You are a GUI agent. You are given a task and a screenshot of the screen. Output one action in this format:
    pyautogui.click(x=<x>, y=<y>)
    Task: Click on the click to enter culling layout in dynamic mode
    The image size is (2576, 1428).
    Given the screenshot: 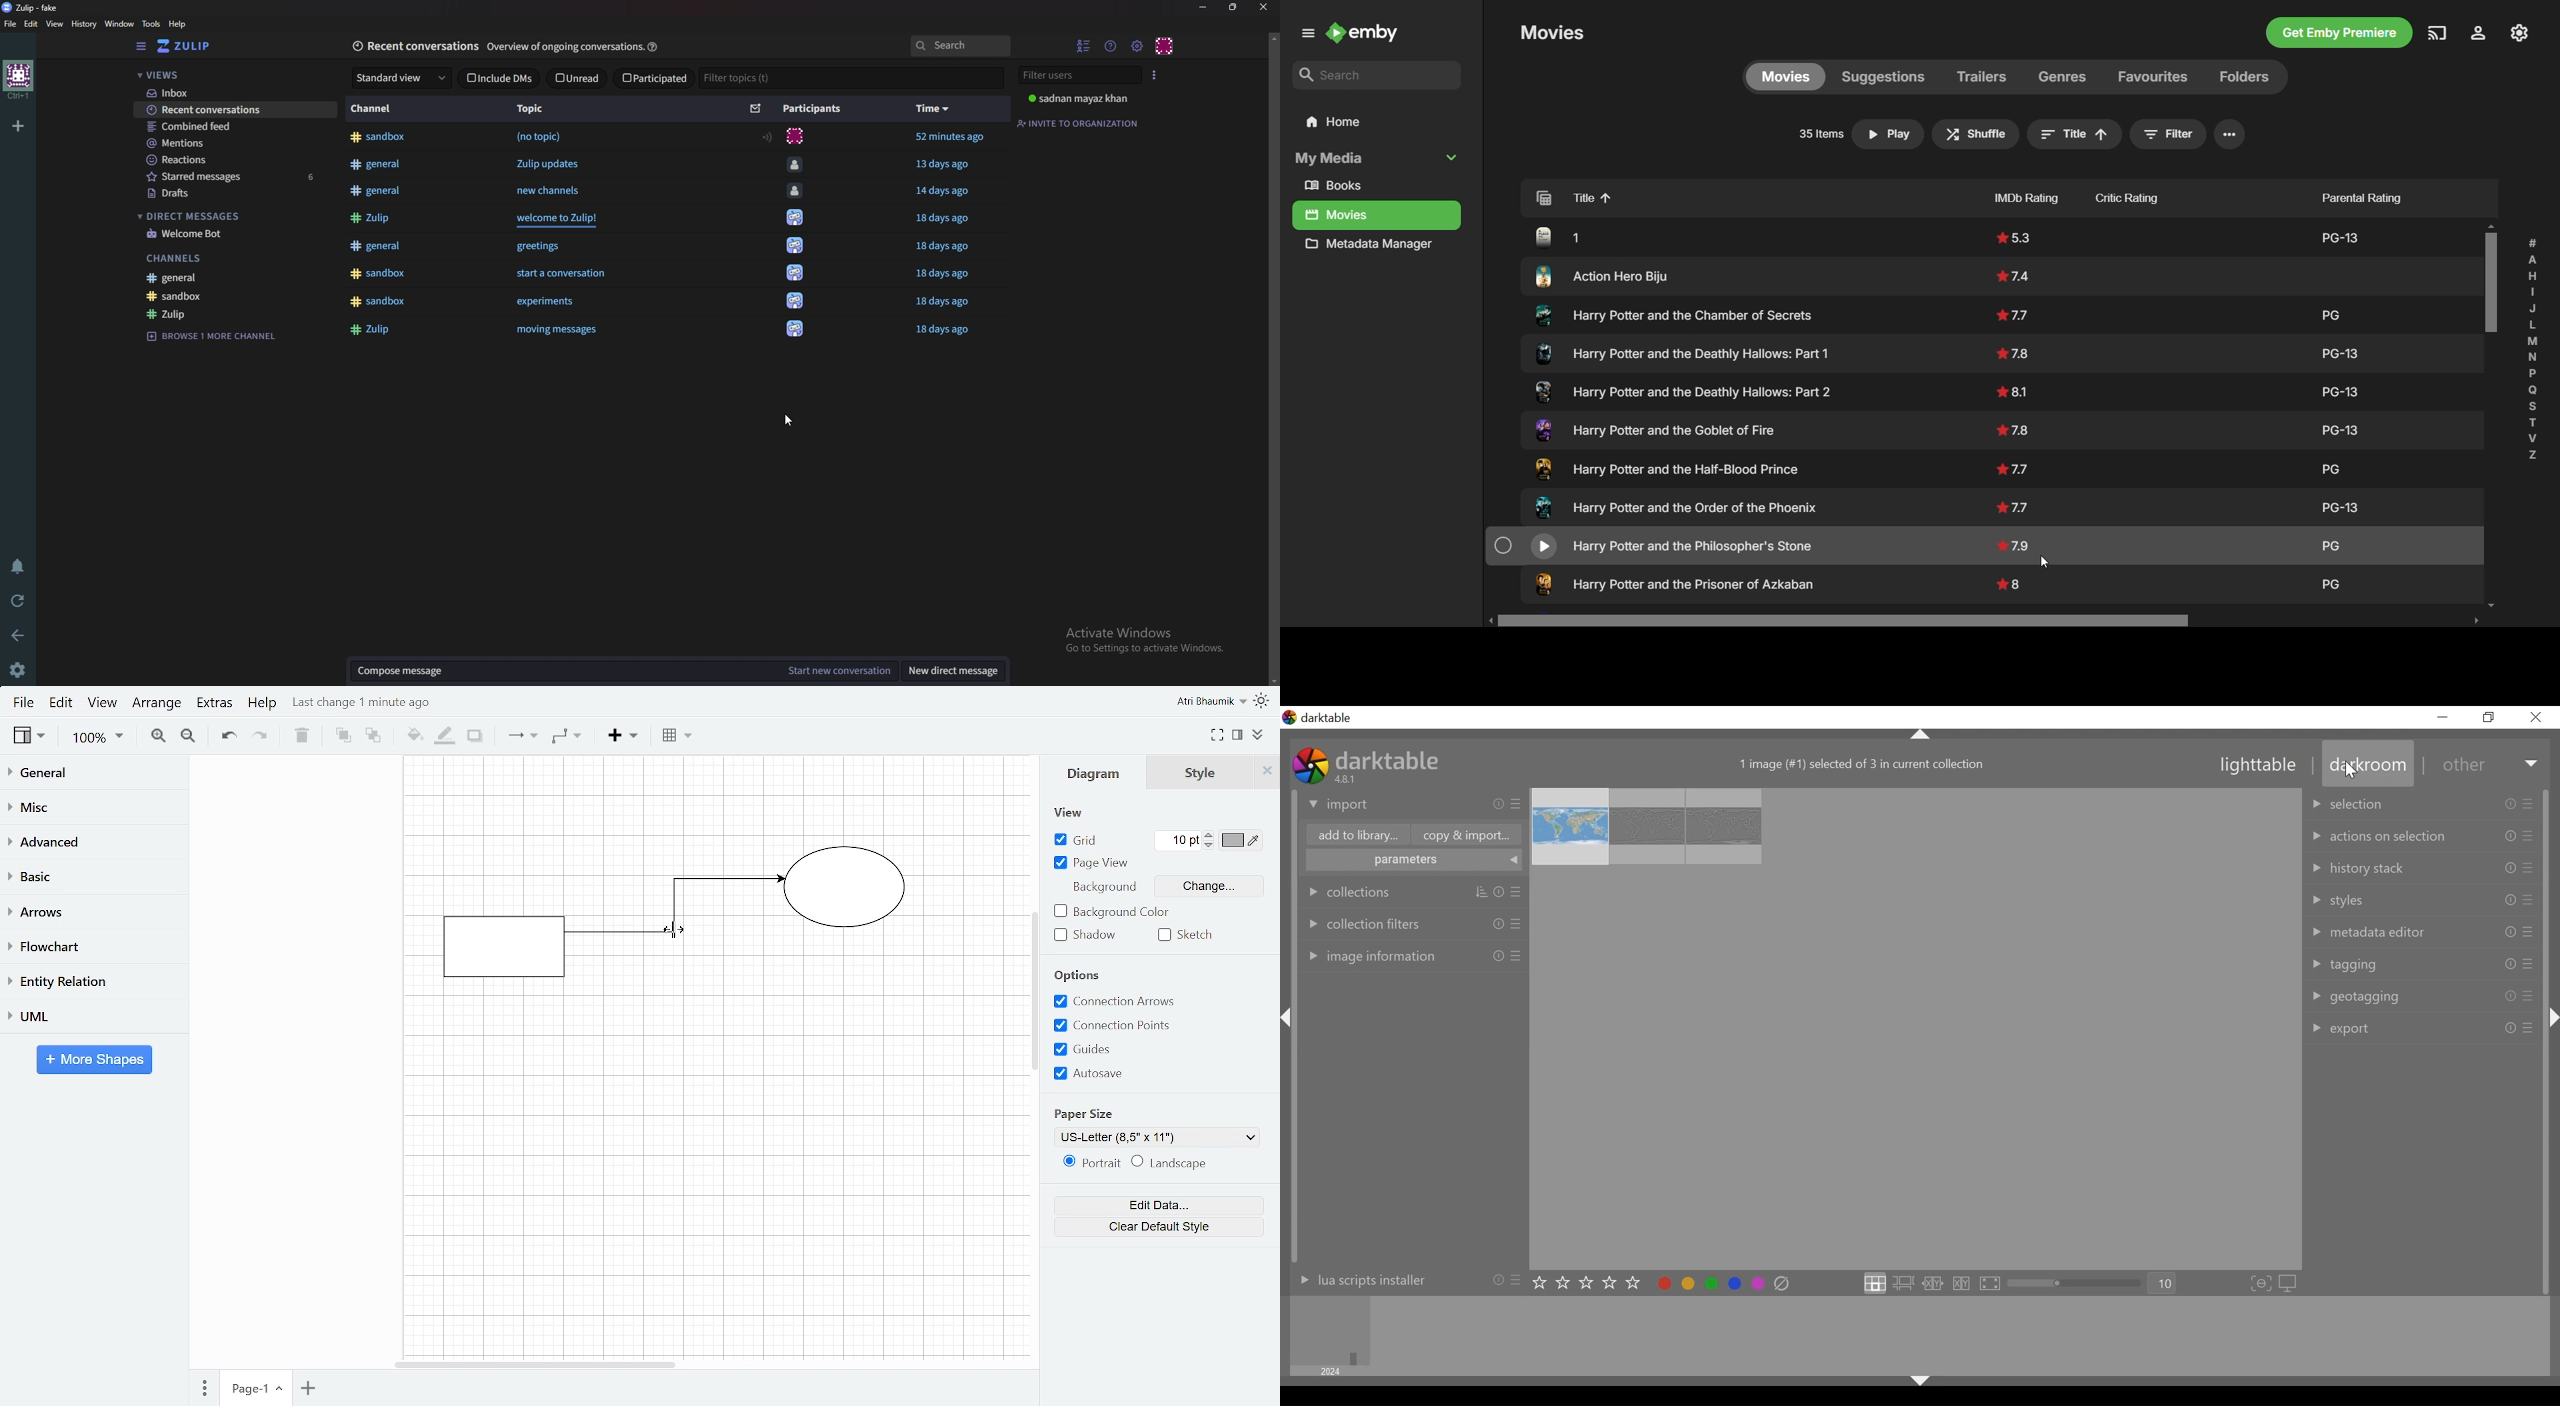 What is the action you would take?
    pyautogui.click(x=1959, y=1283)
    